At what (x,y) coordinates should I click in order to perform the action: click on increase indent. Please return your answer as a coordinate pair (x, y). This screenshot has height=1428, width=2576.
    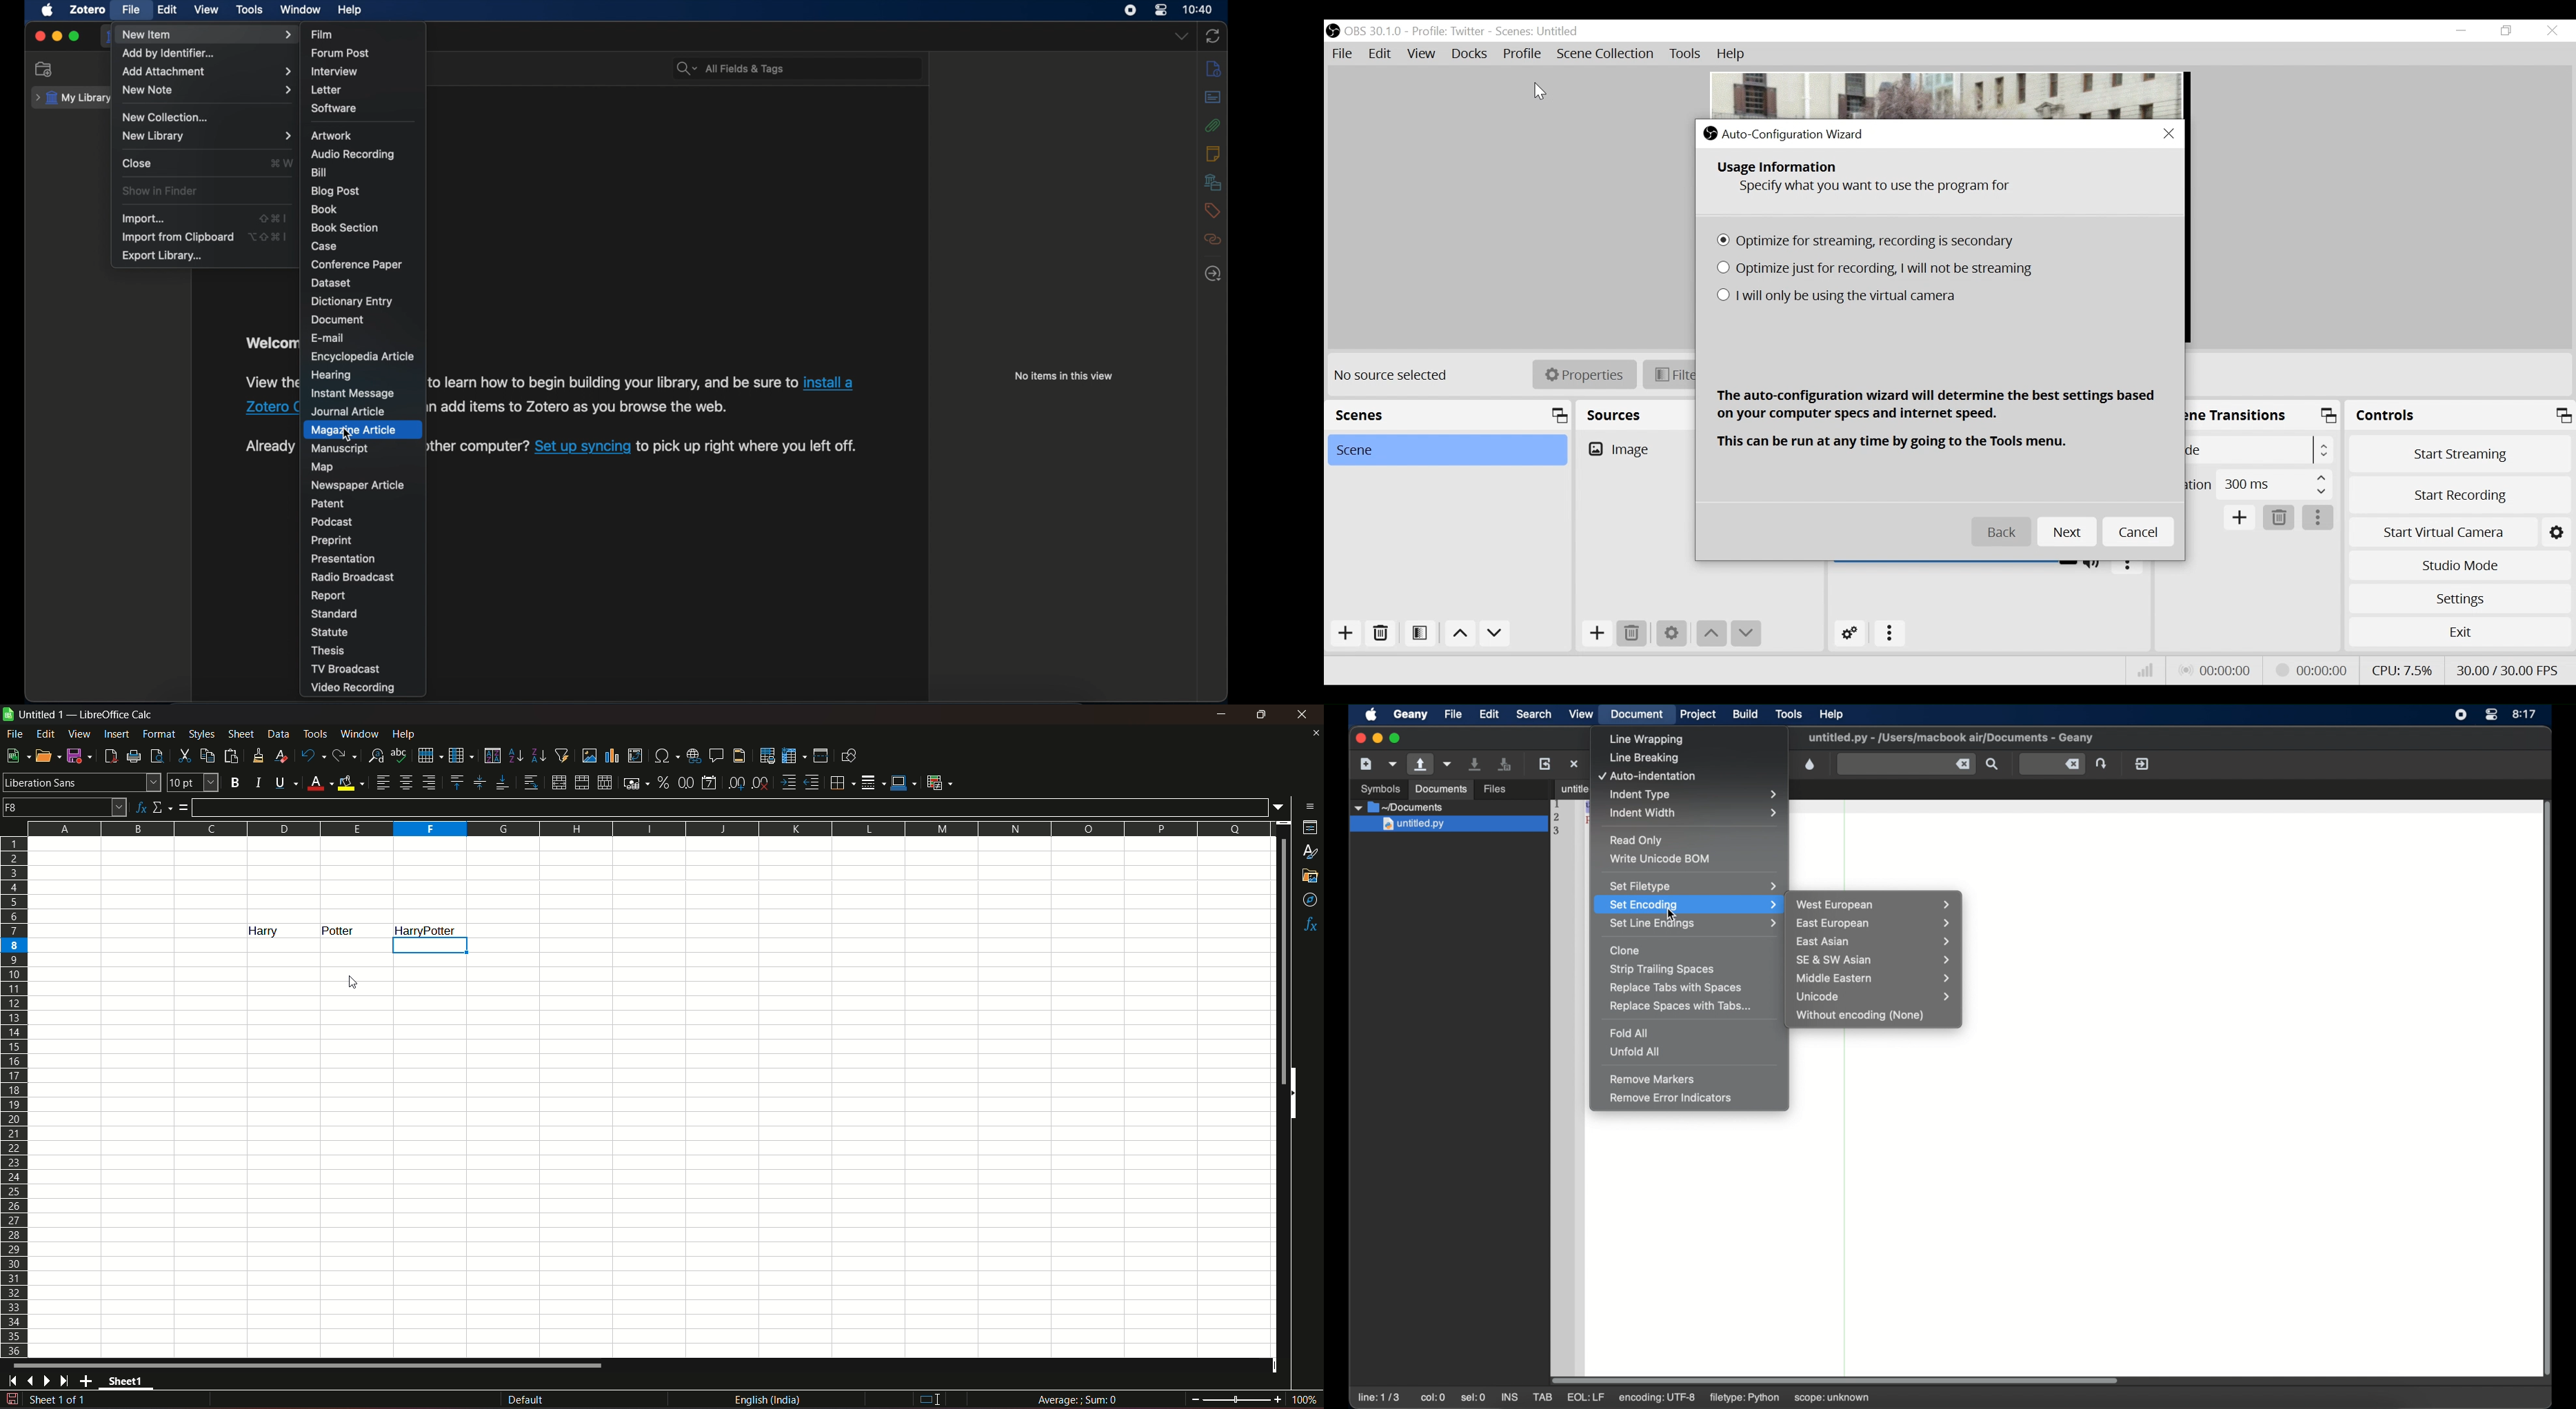
    Looking at the image, I should click on (787, 782).